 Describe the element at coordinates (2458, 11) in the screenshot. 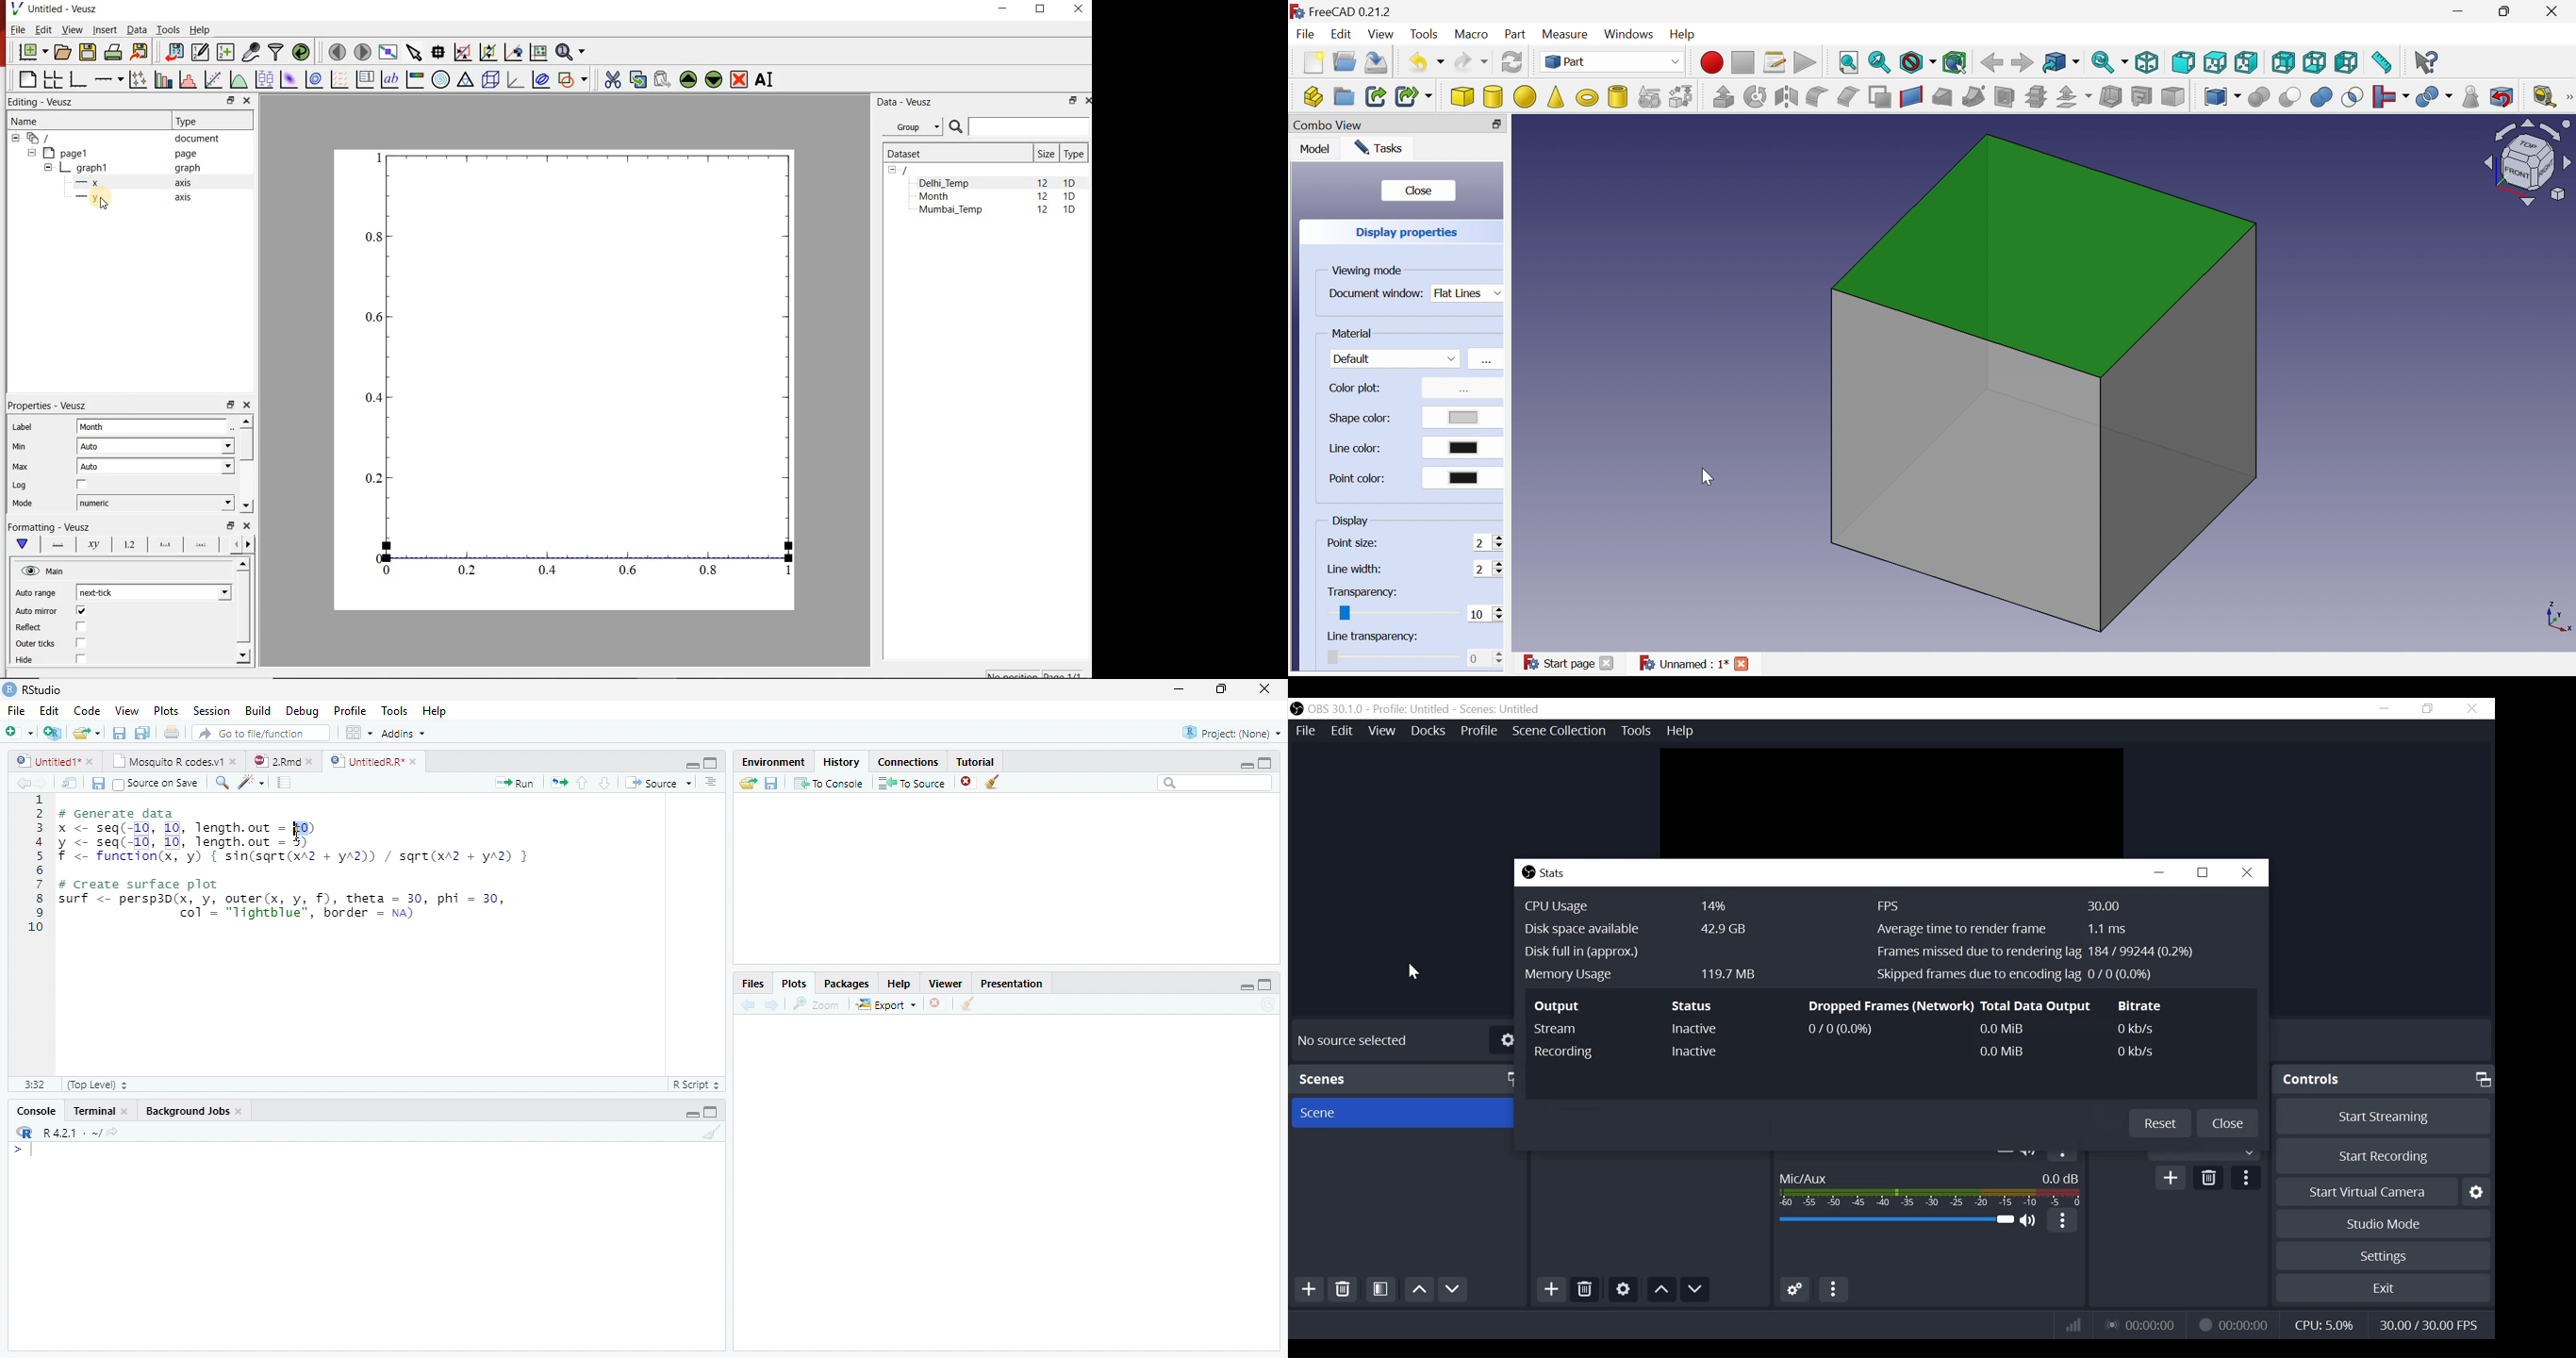

I see `Minimize` at that location.